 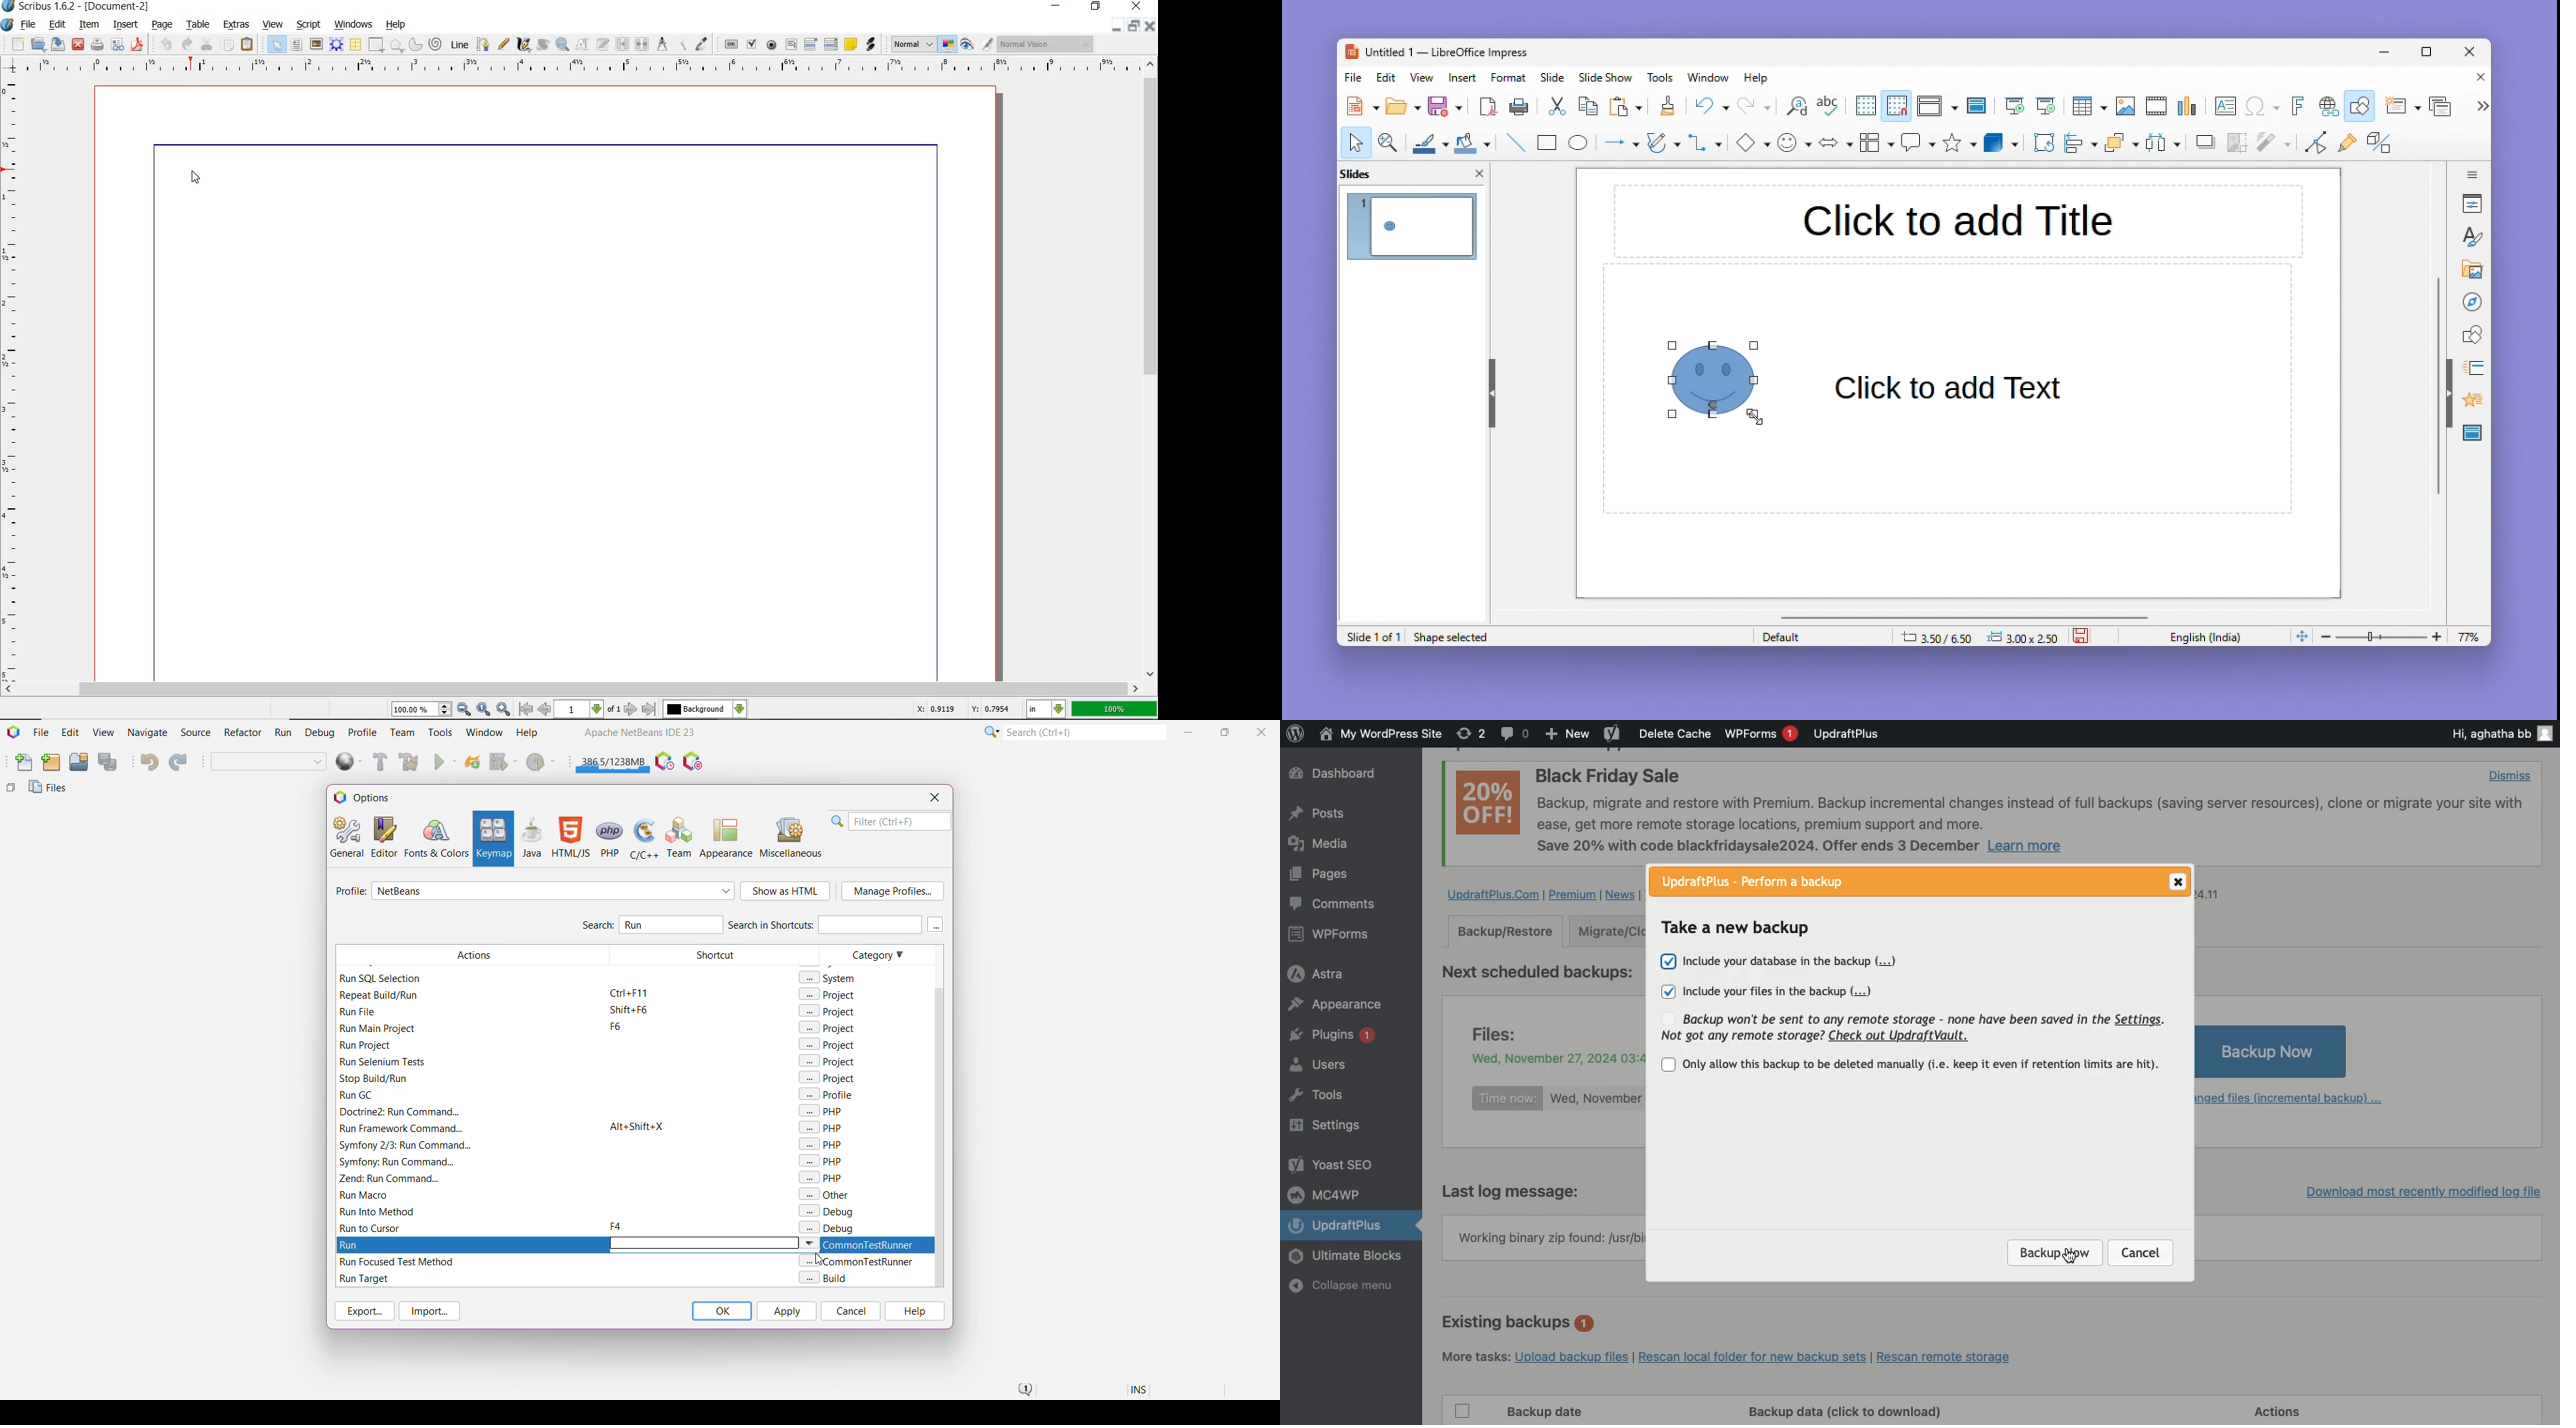 I want to click on Cuboid, so click(x=2001, y=144).